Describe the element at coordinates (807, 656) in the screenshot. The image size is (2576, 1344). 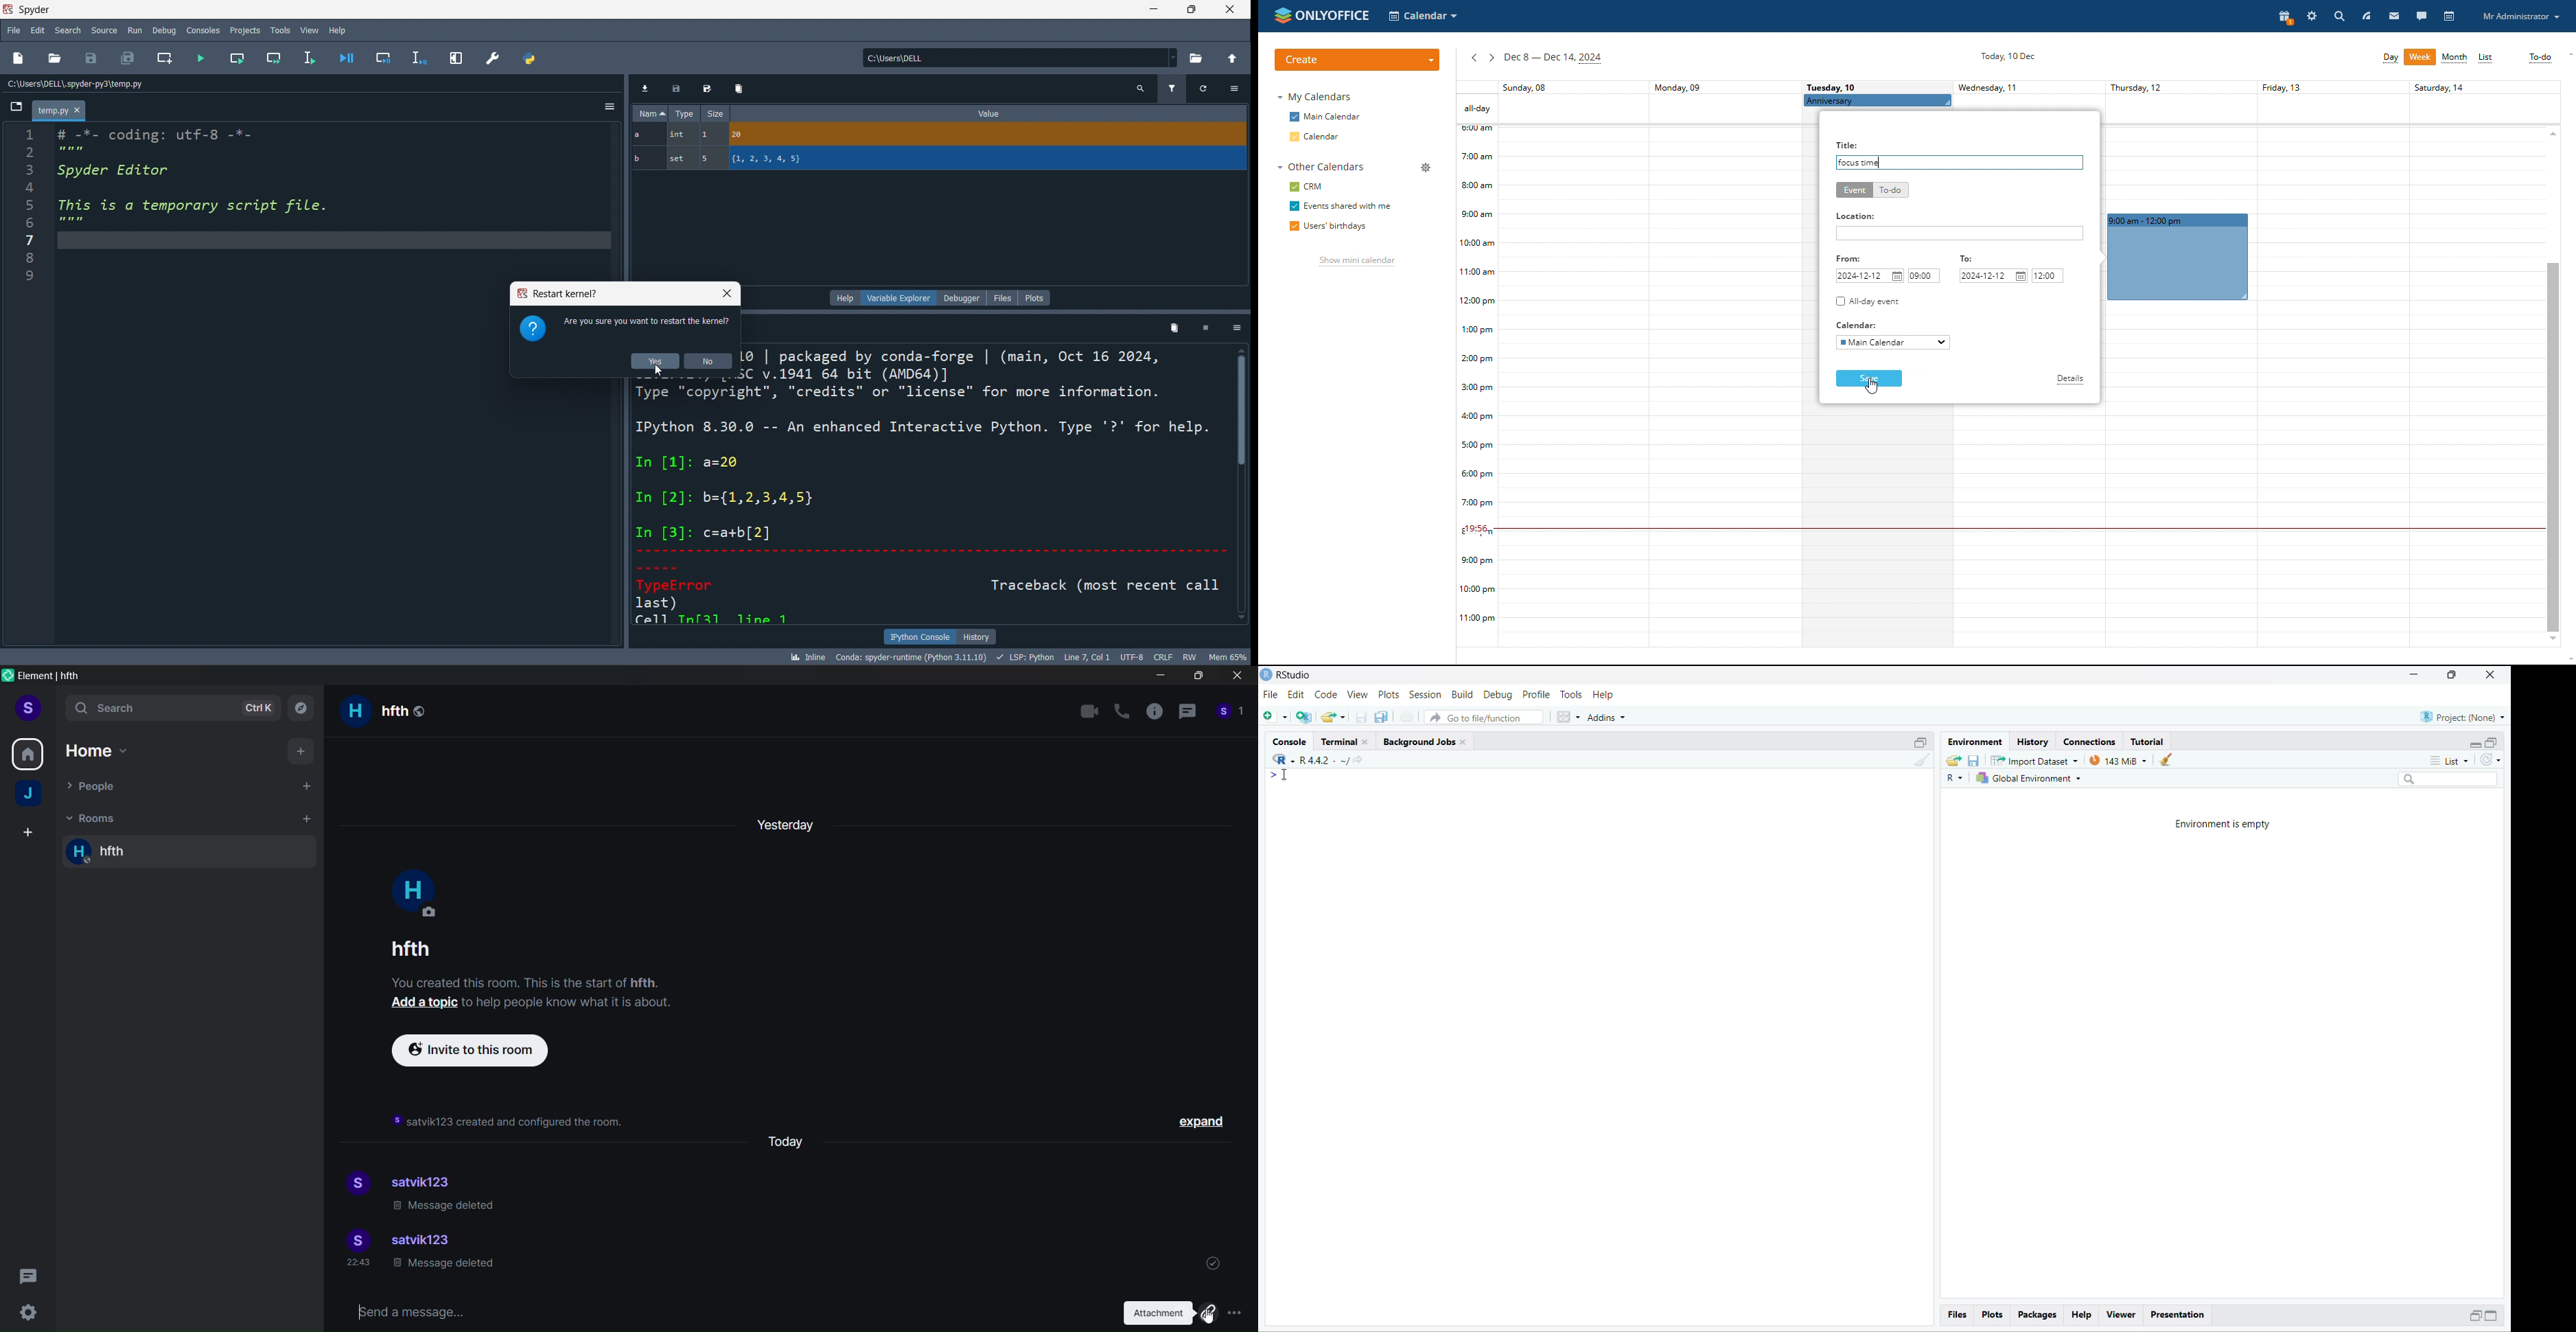
I see `INLINE` at that location.